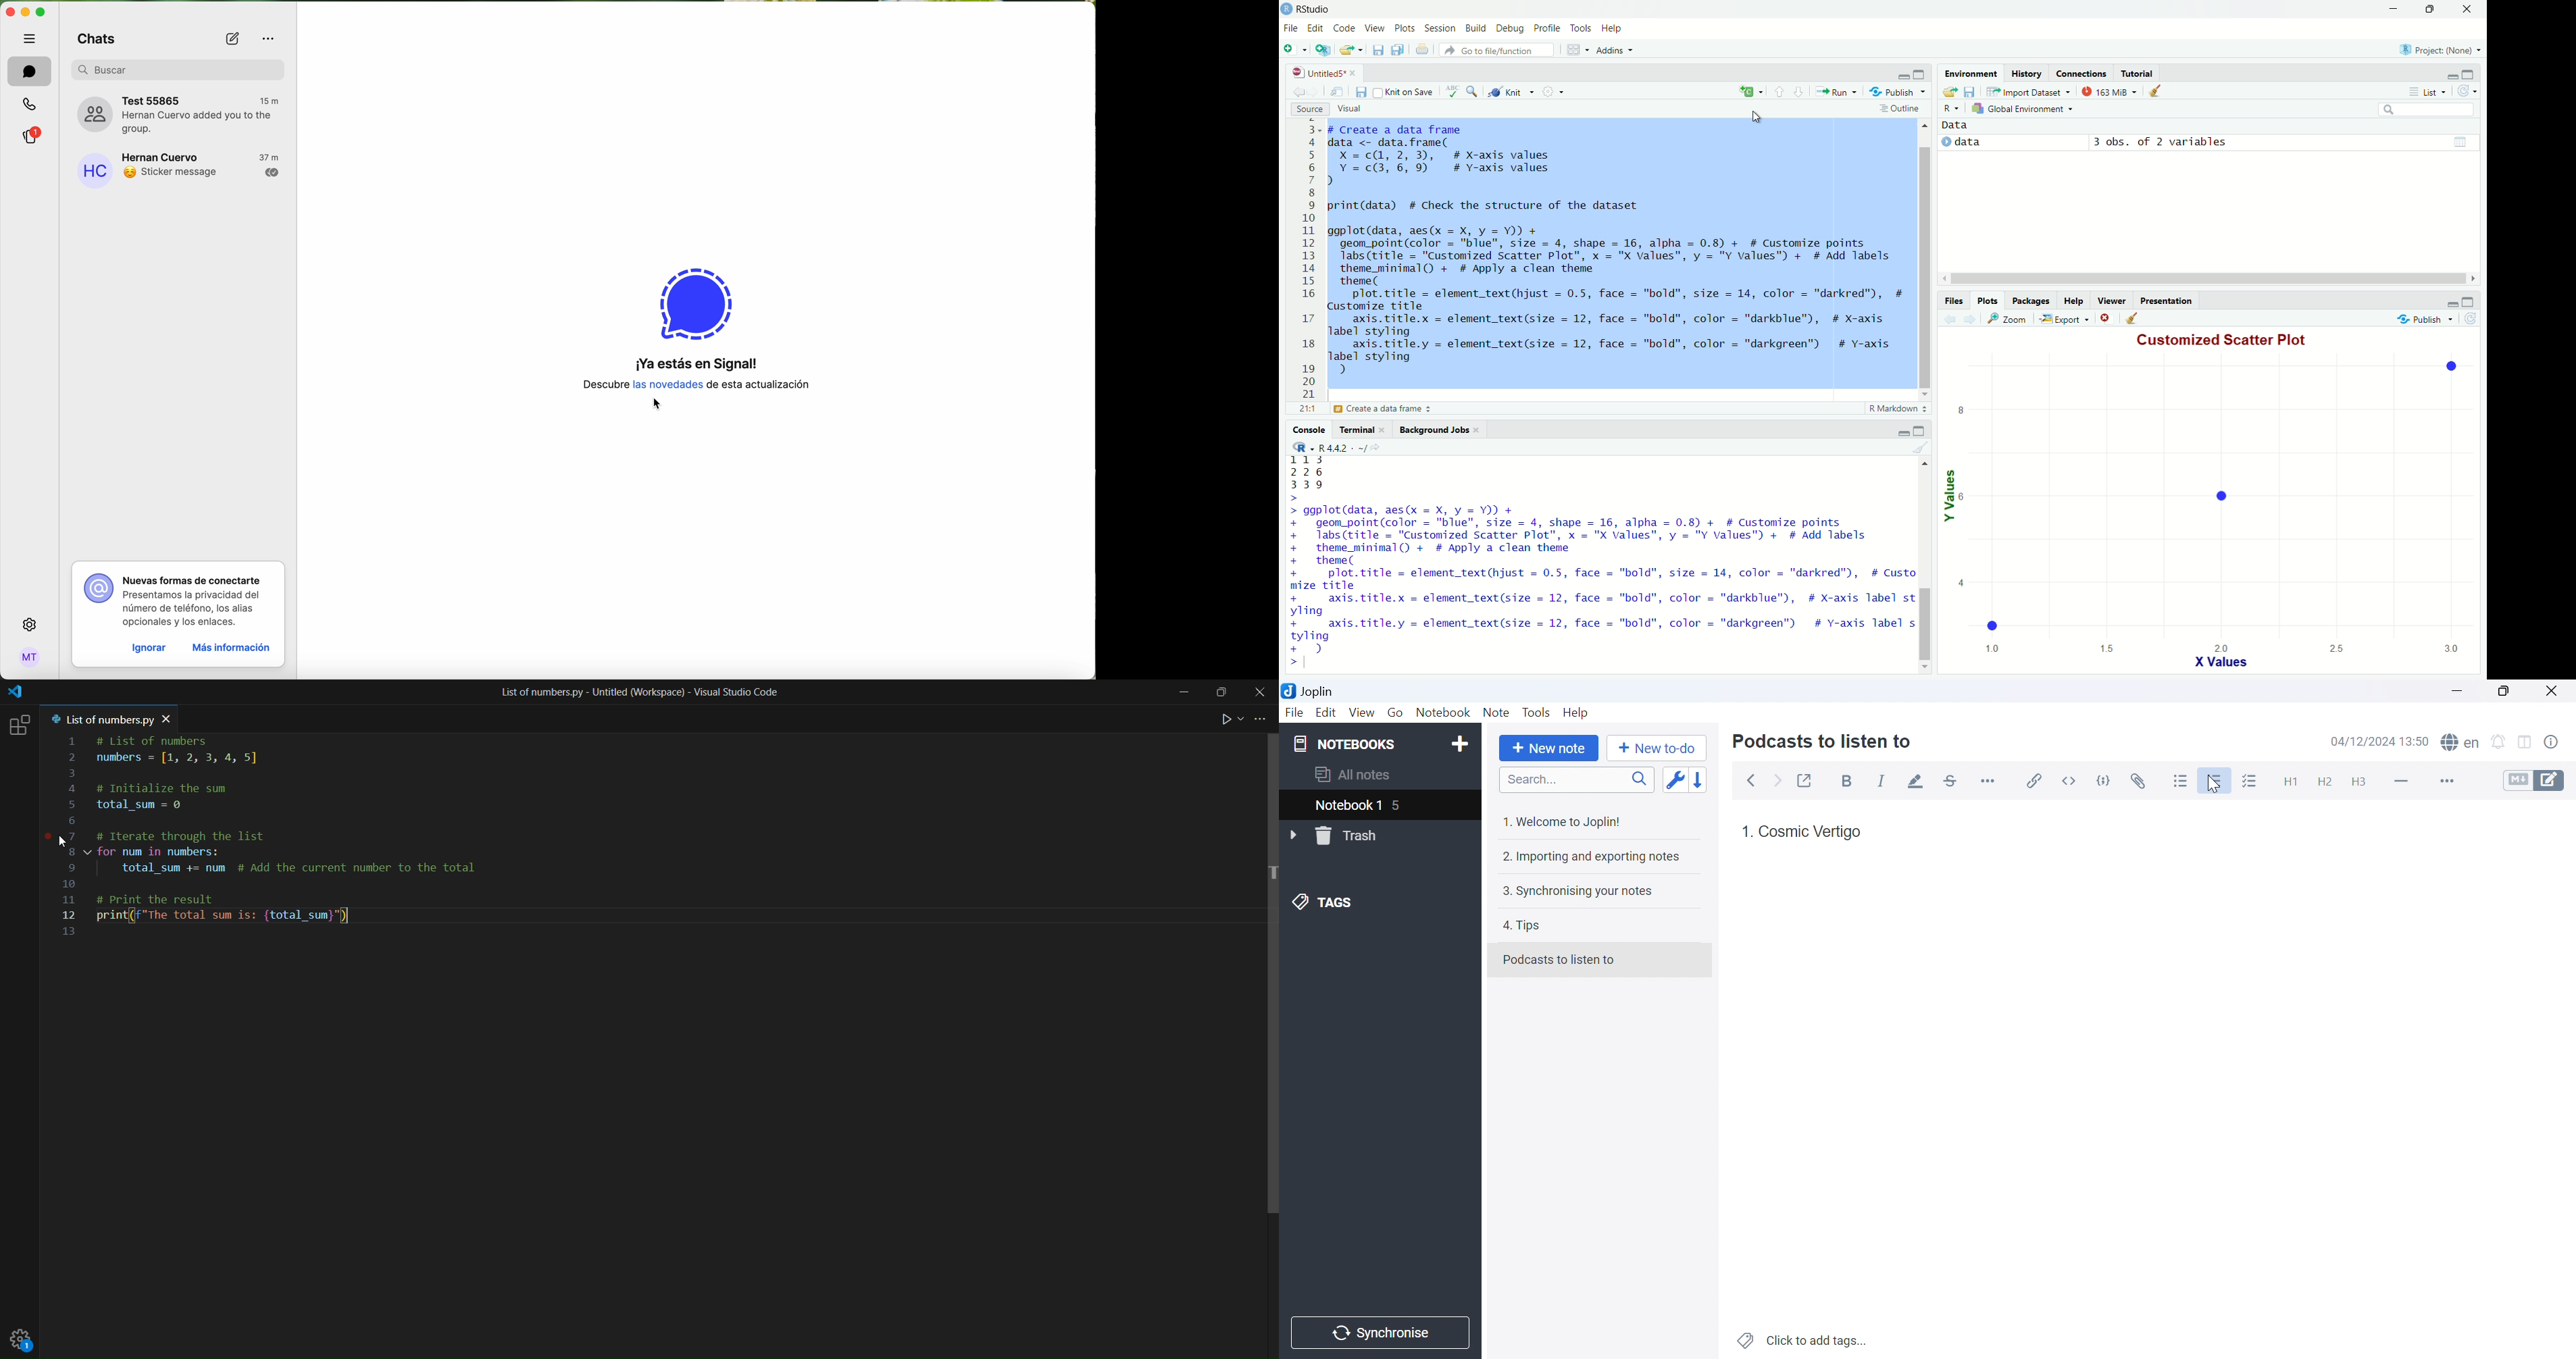  What do you see at coordinates (2251, 781) in the screenshot?
I see `Checkbox list` at bounding box center [2251, 781].